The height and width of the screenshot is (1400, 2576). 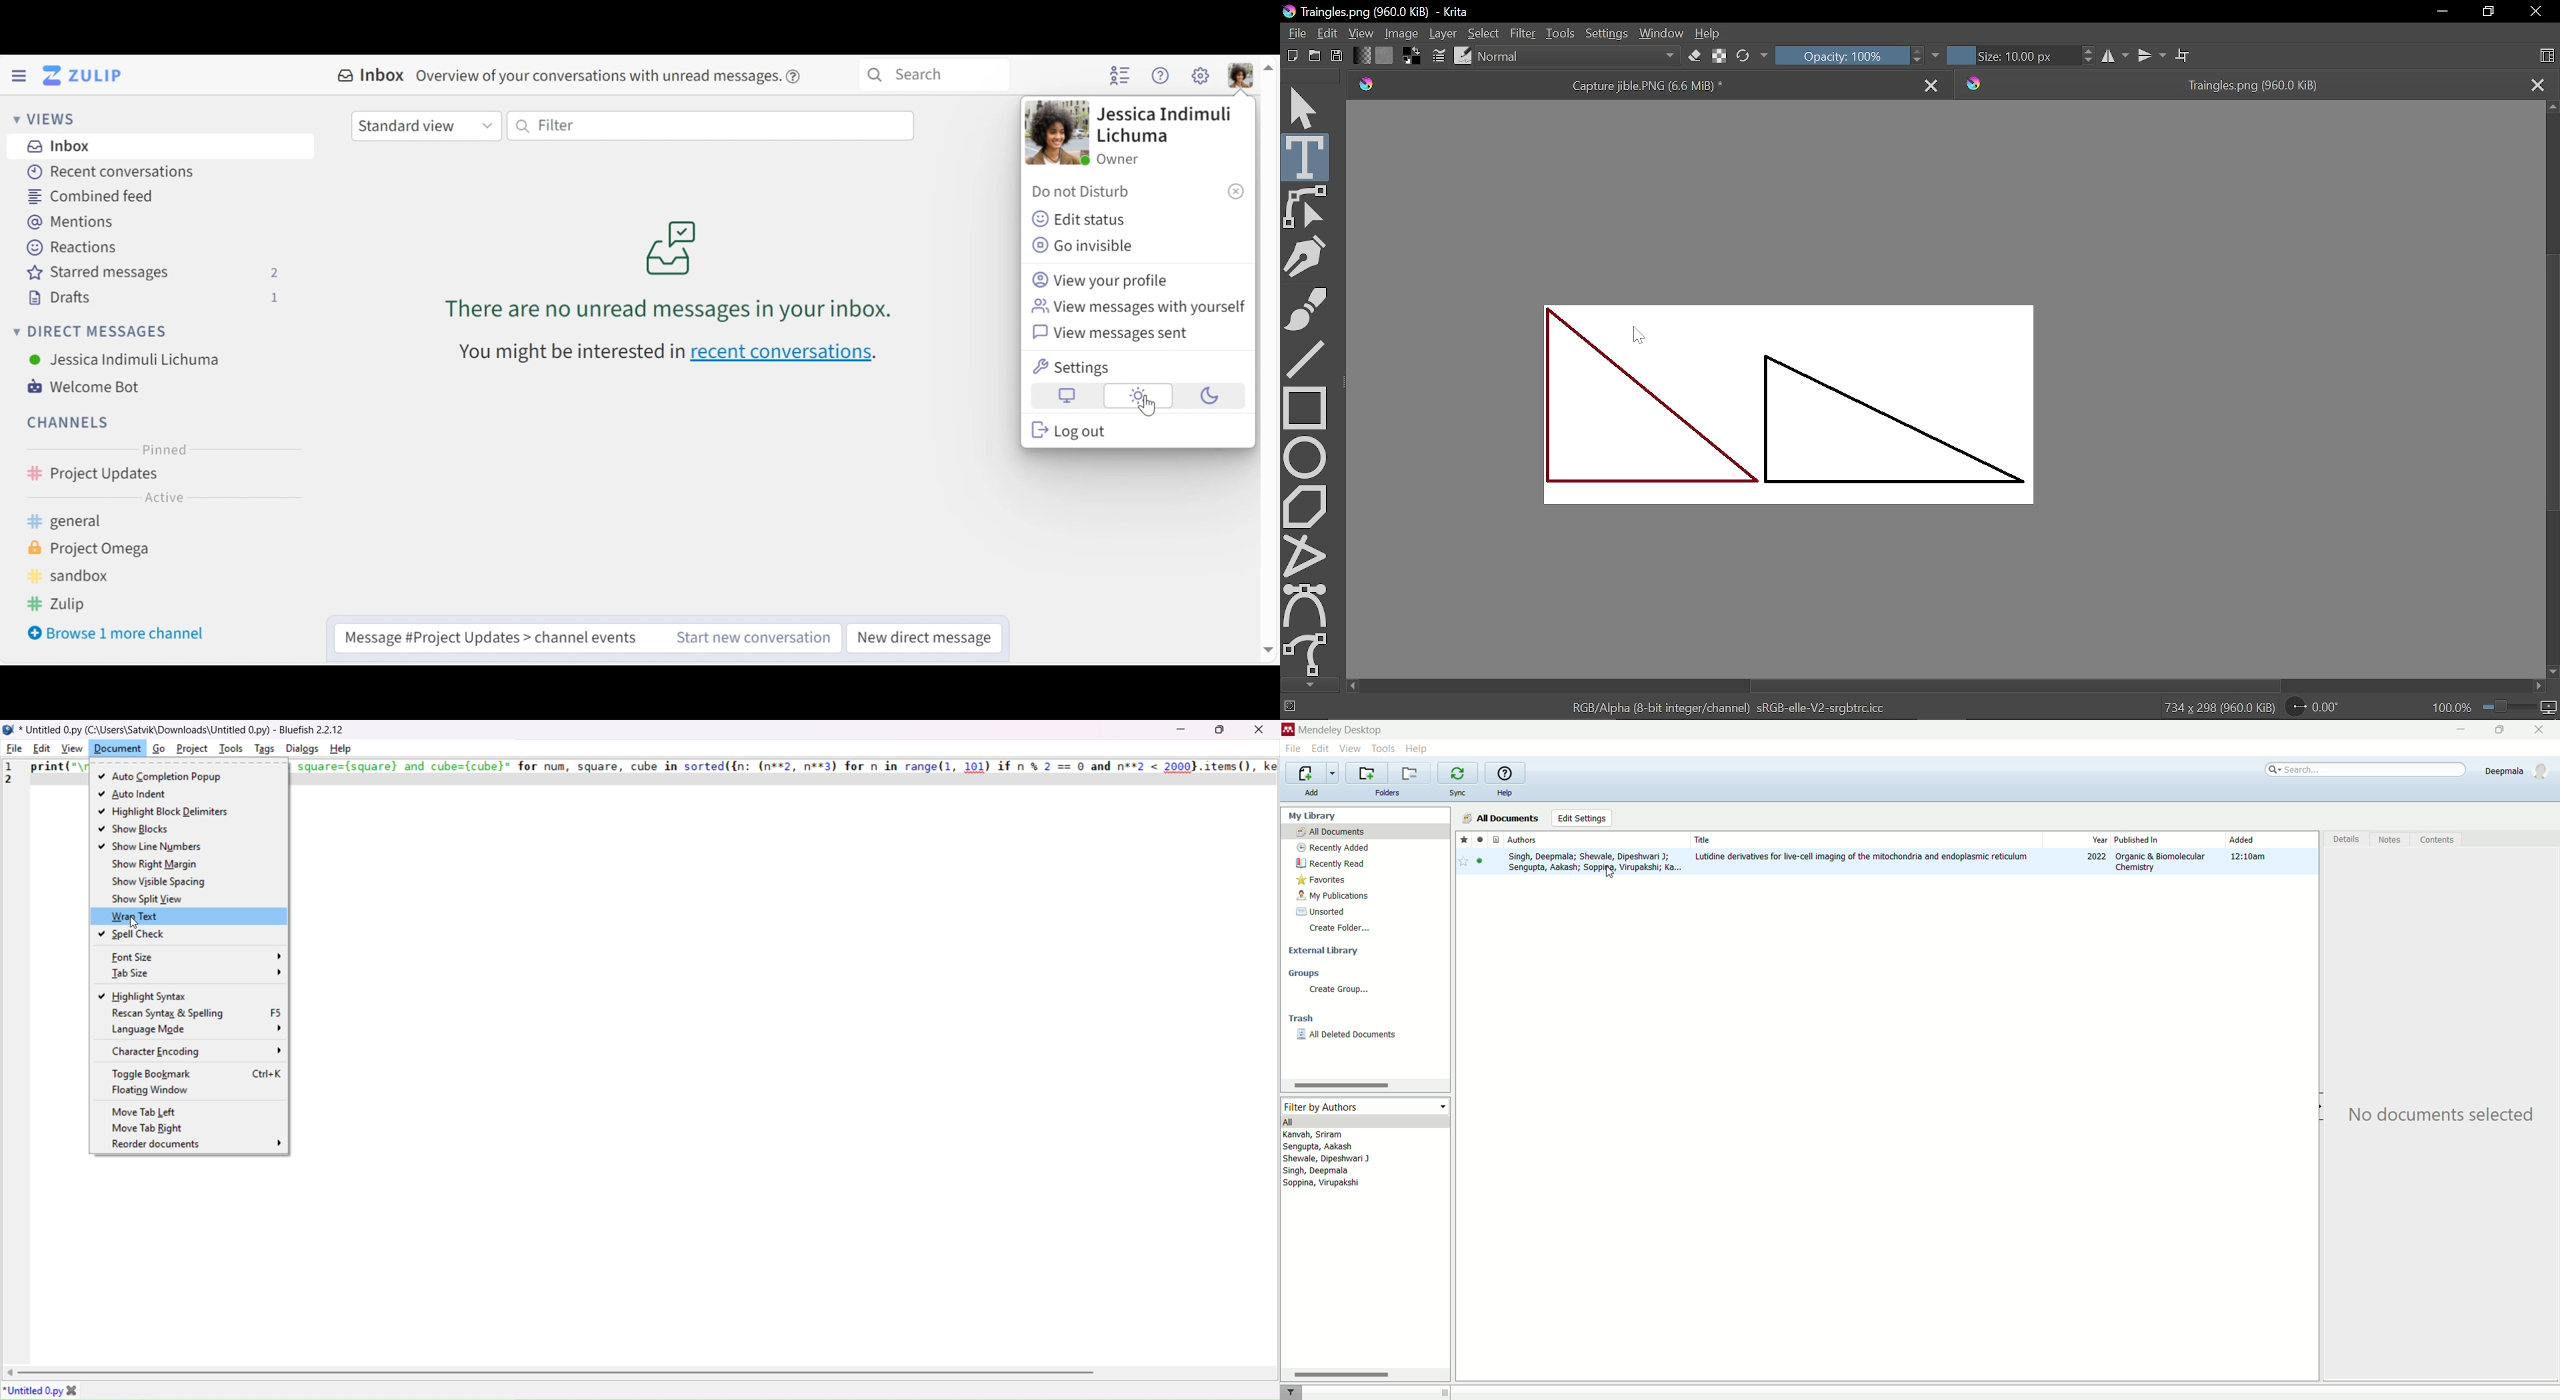 What do you see at coordinates (125, 359) in the screenshot?
I see `Jessica Indimuli Lichuma` at bounding box center [125, 359].